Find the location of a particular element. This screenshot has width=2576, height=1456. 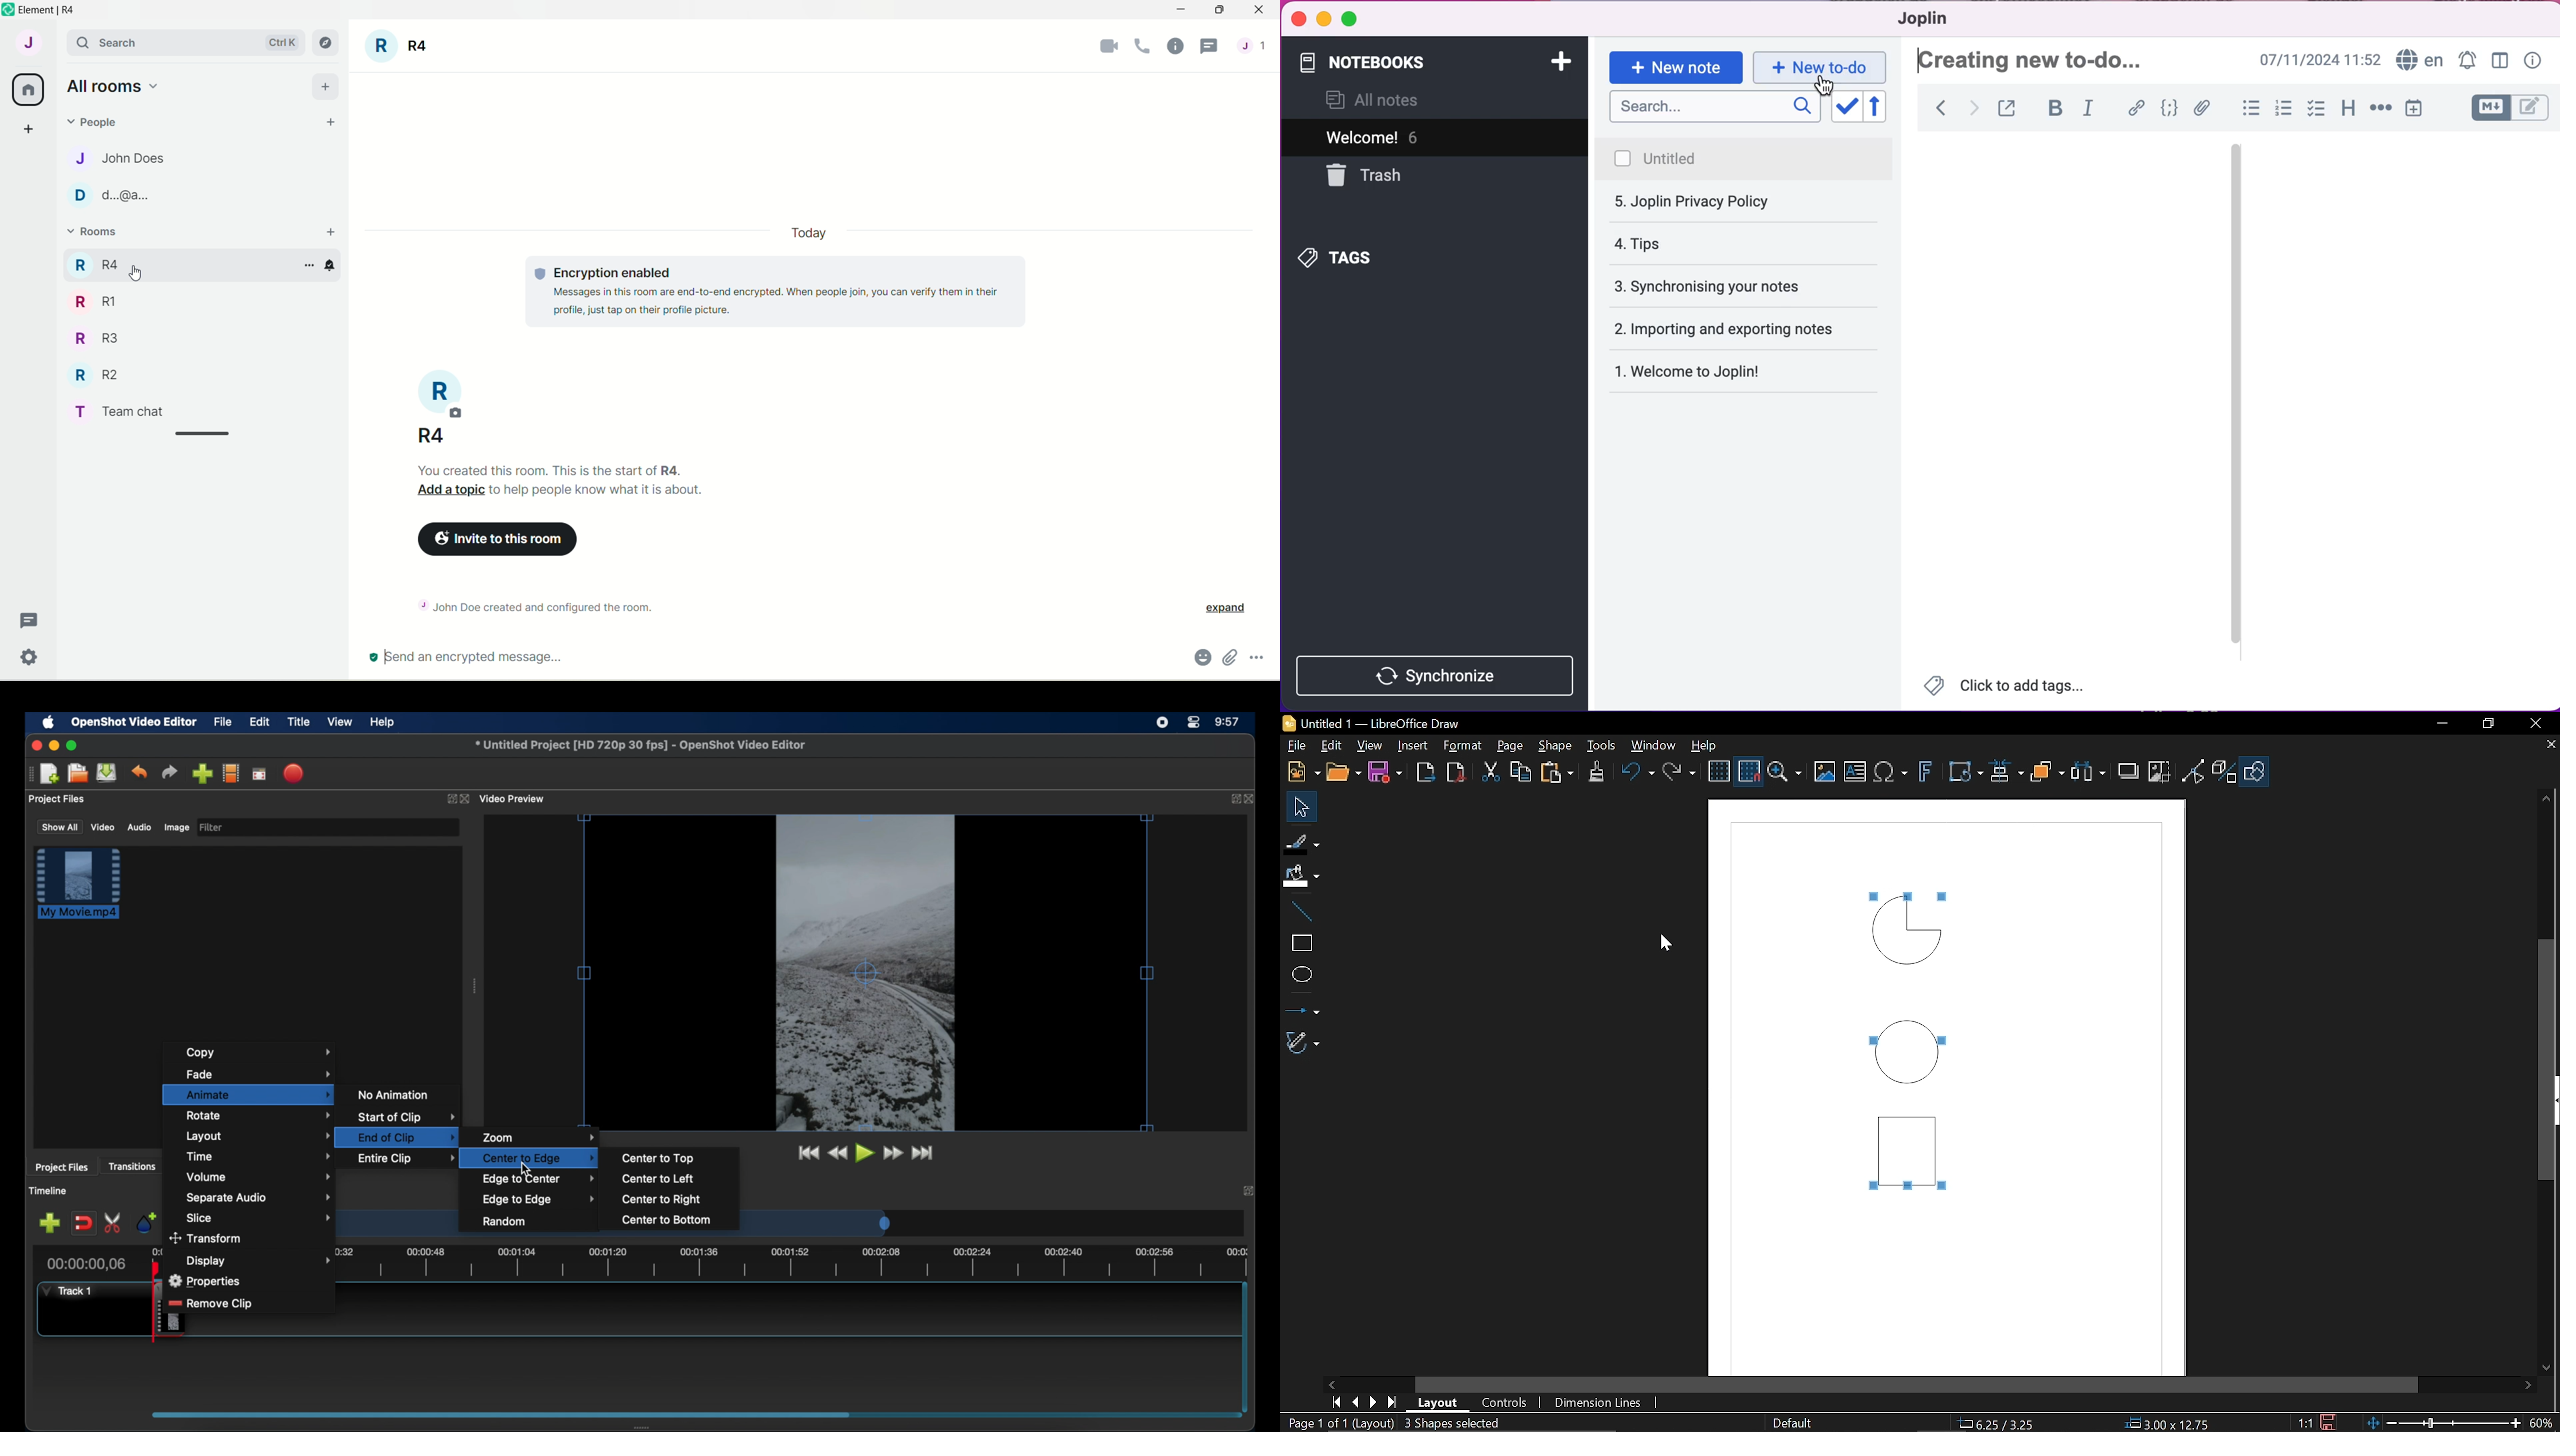

3.00x12.75 (object size) is located at coordinates (2169, 1424).